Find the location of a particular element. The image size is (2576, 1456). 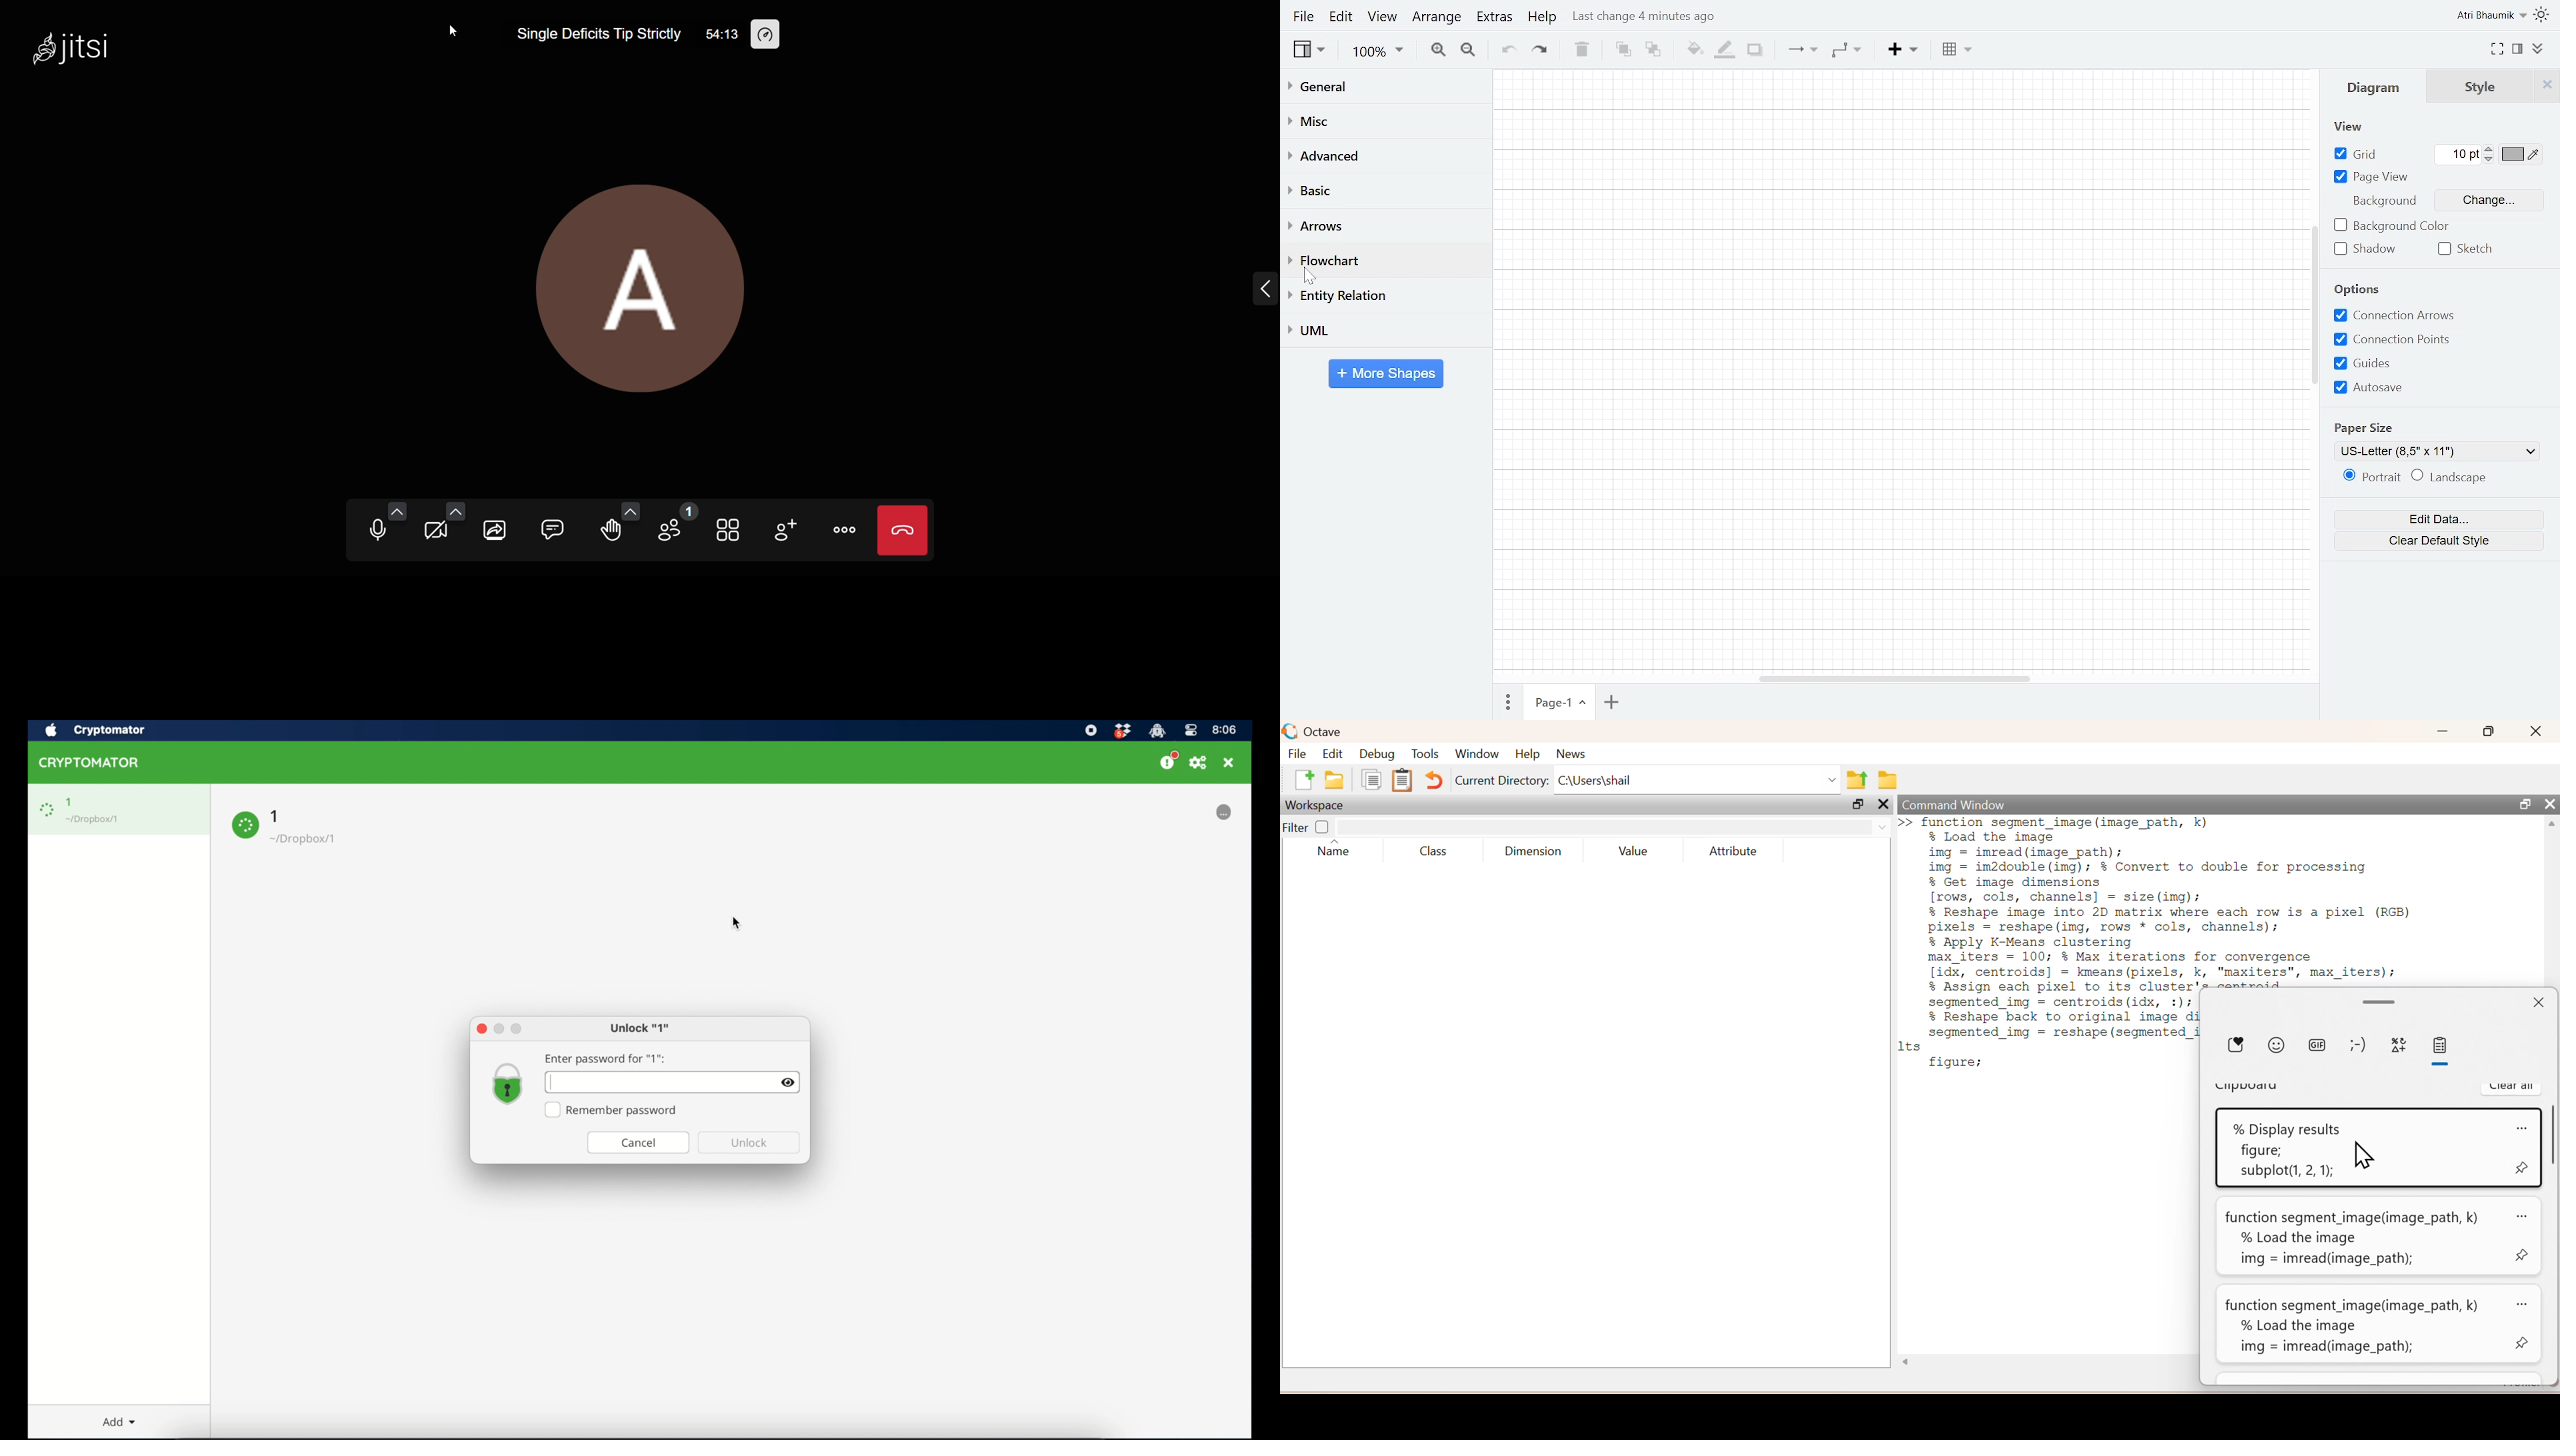

invite people is located at coordinates (785, 529).